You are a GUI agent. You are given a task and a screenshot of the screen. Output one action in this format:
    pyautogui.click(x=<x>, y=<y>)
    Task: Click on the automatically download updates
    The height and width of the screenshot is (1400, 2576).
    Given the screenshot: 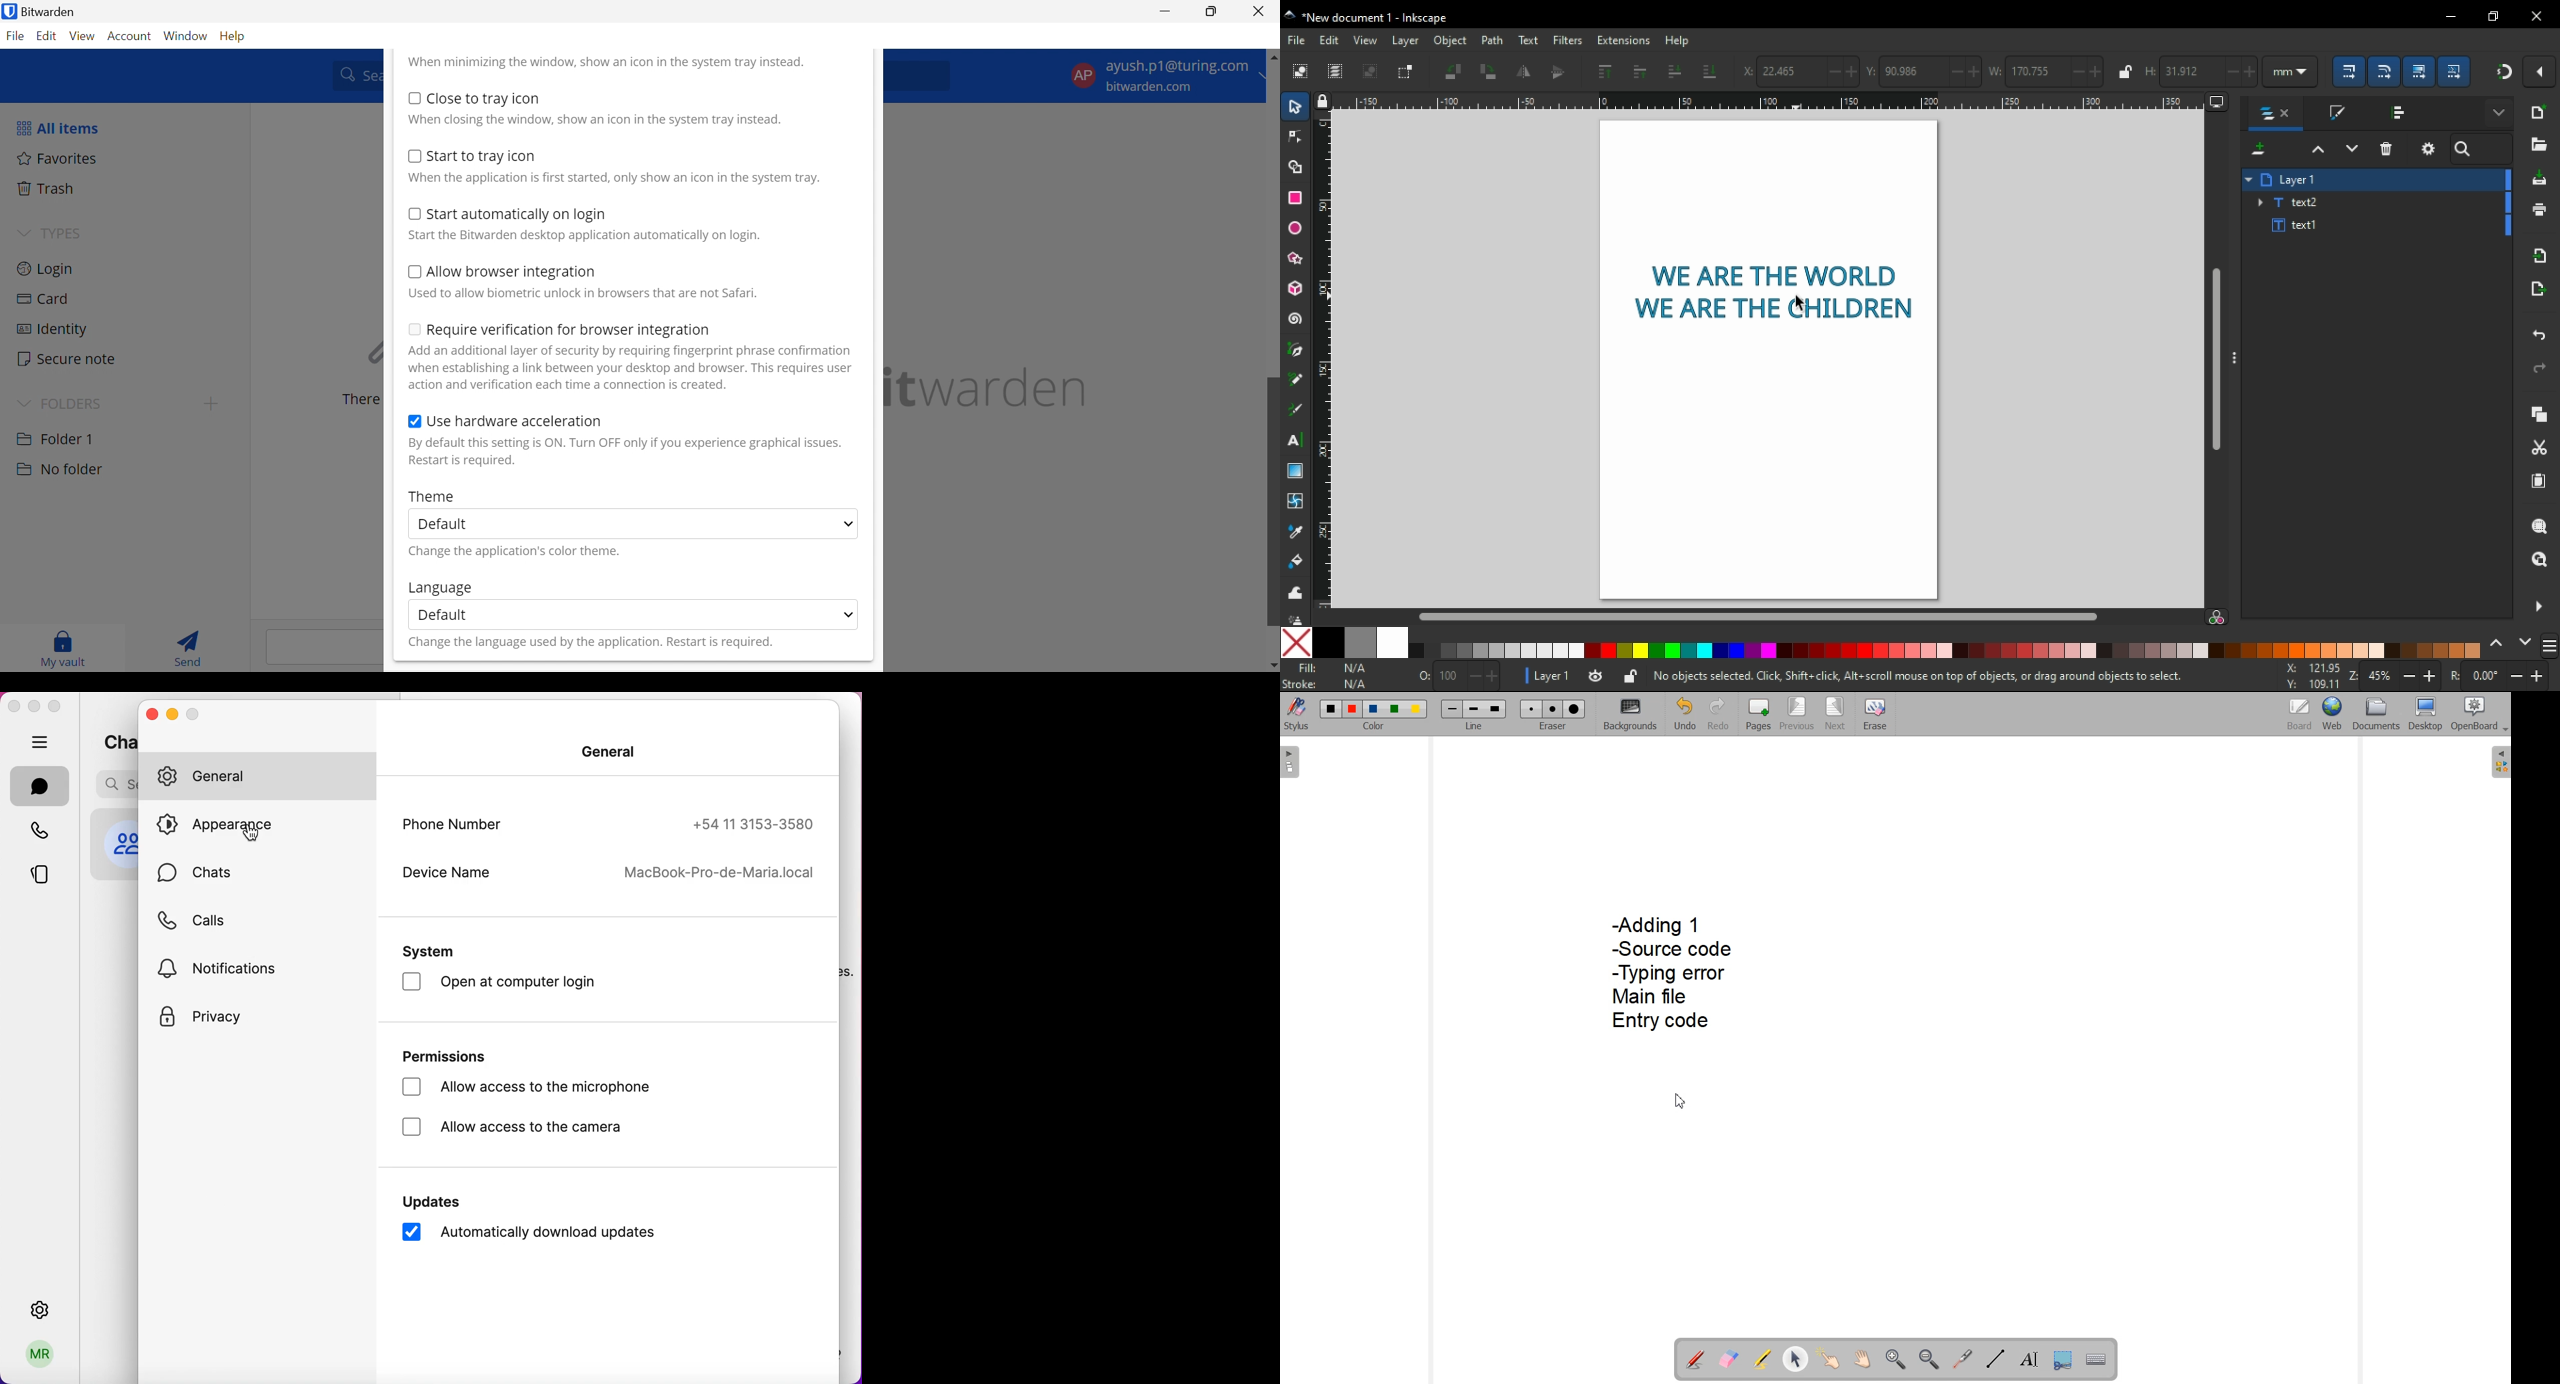 What is the action you would take?
    pyautogui.click(x=556, y=1235)
    